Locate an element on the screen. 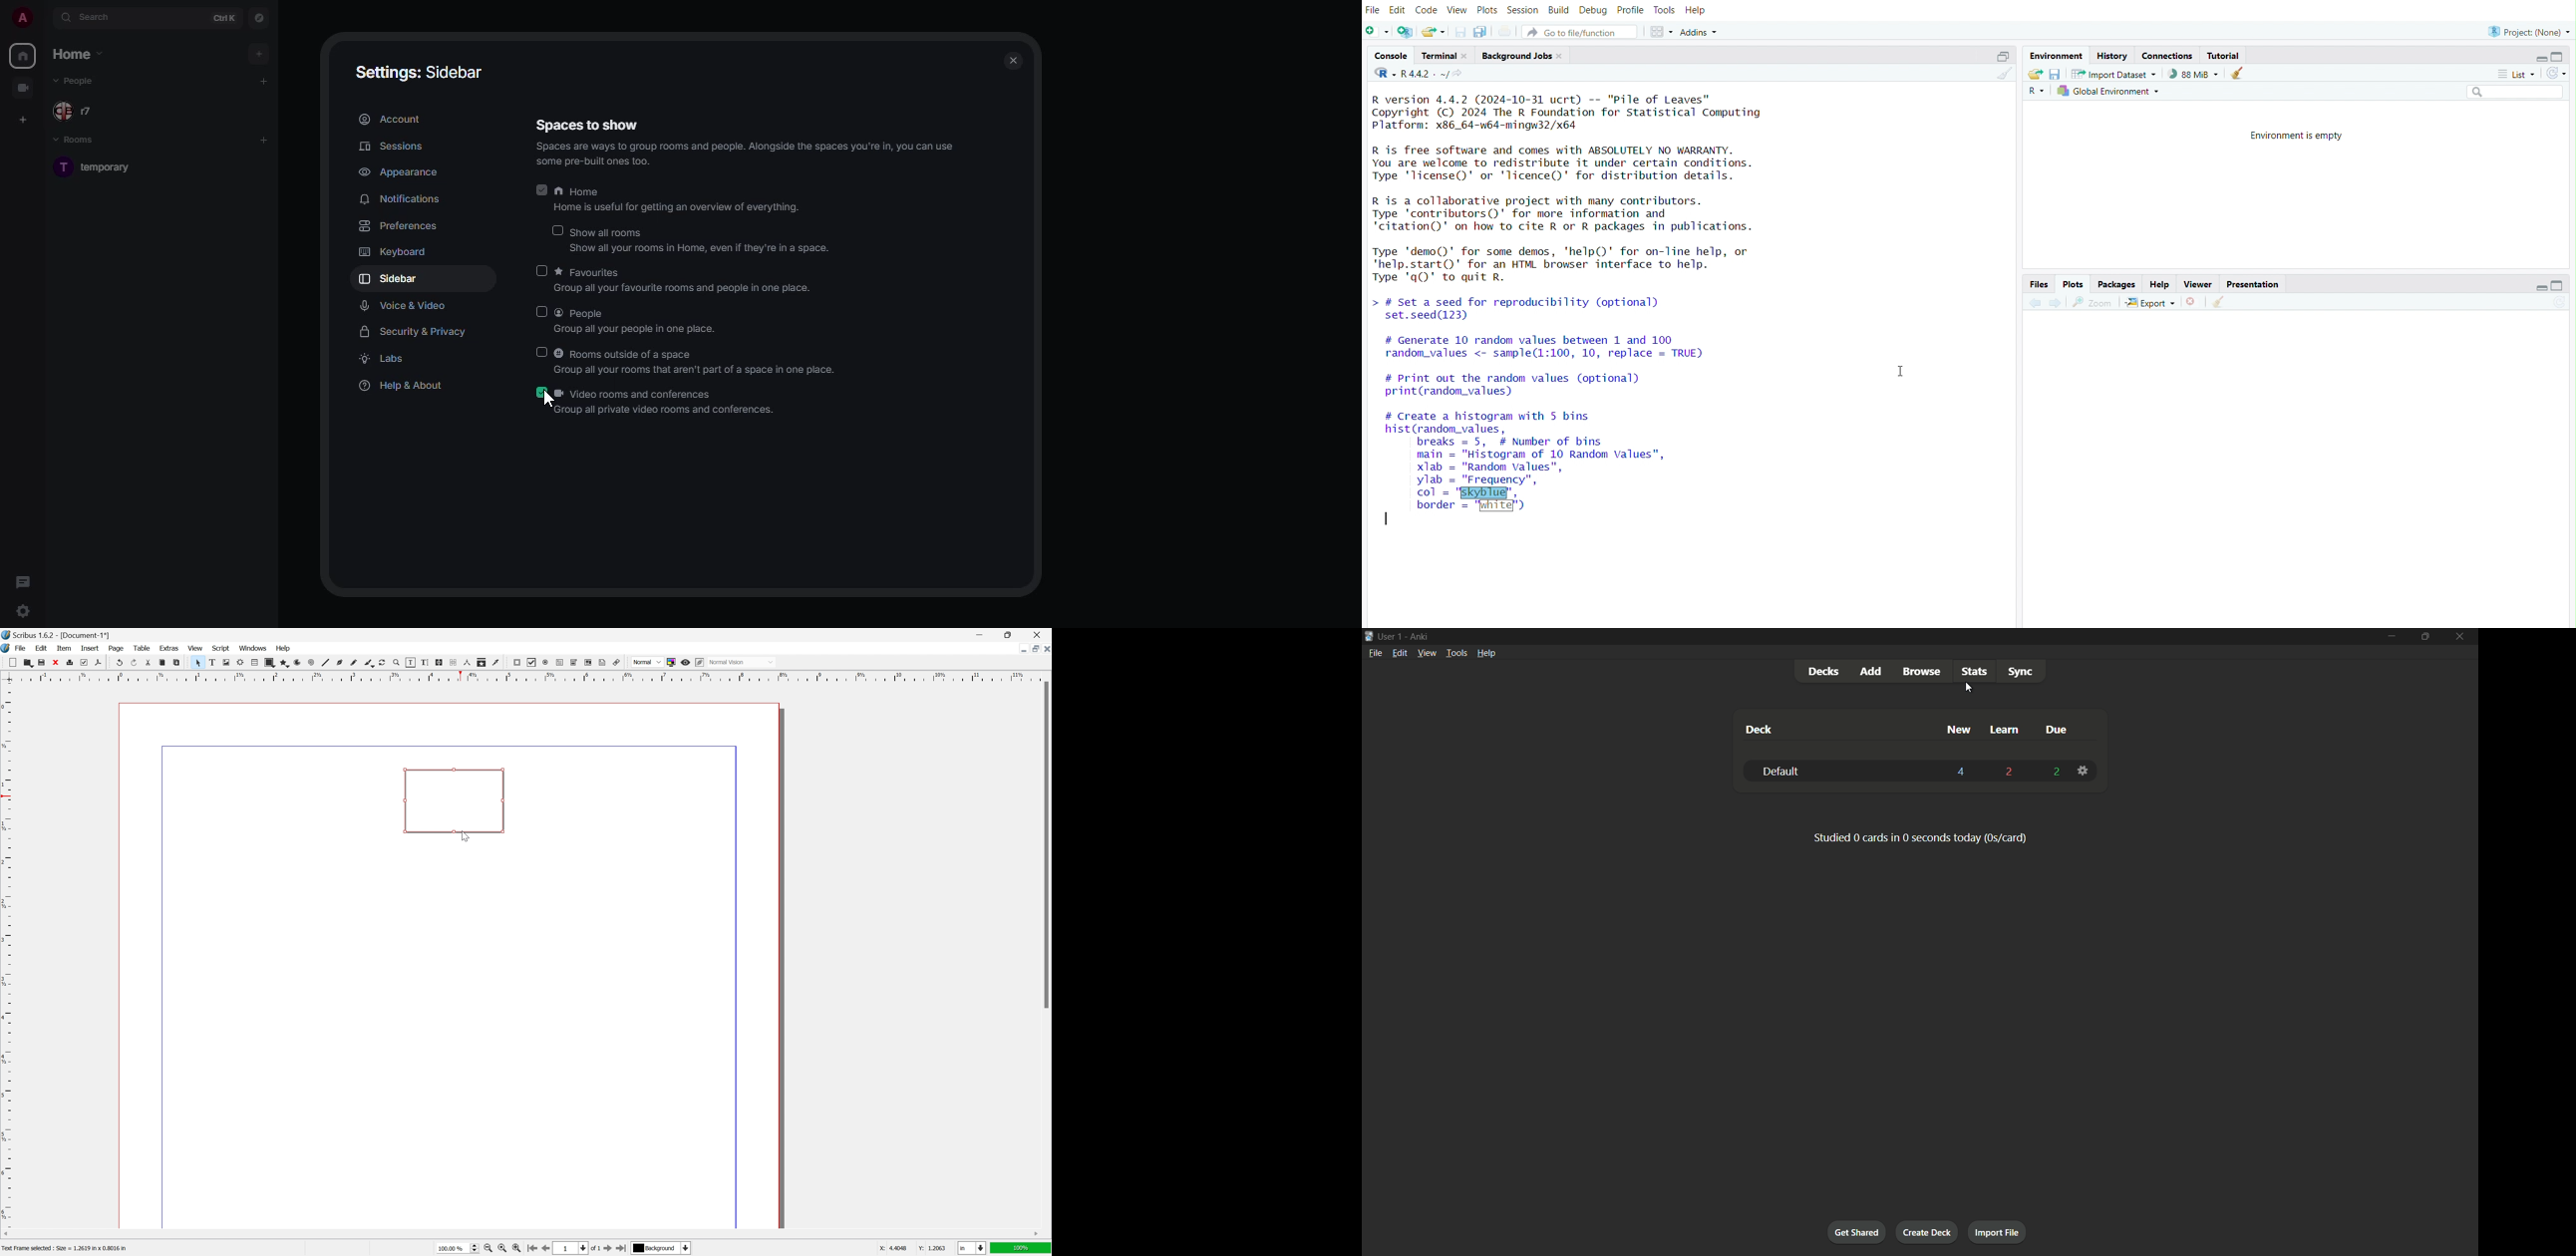 The image size is (2576, 1260). maximize is located at coordinates (2564, 286).